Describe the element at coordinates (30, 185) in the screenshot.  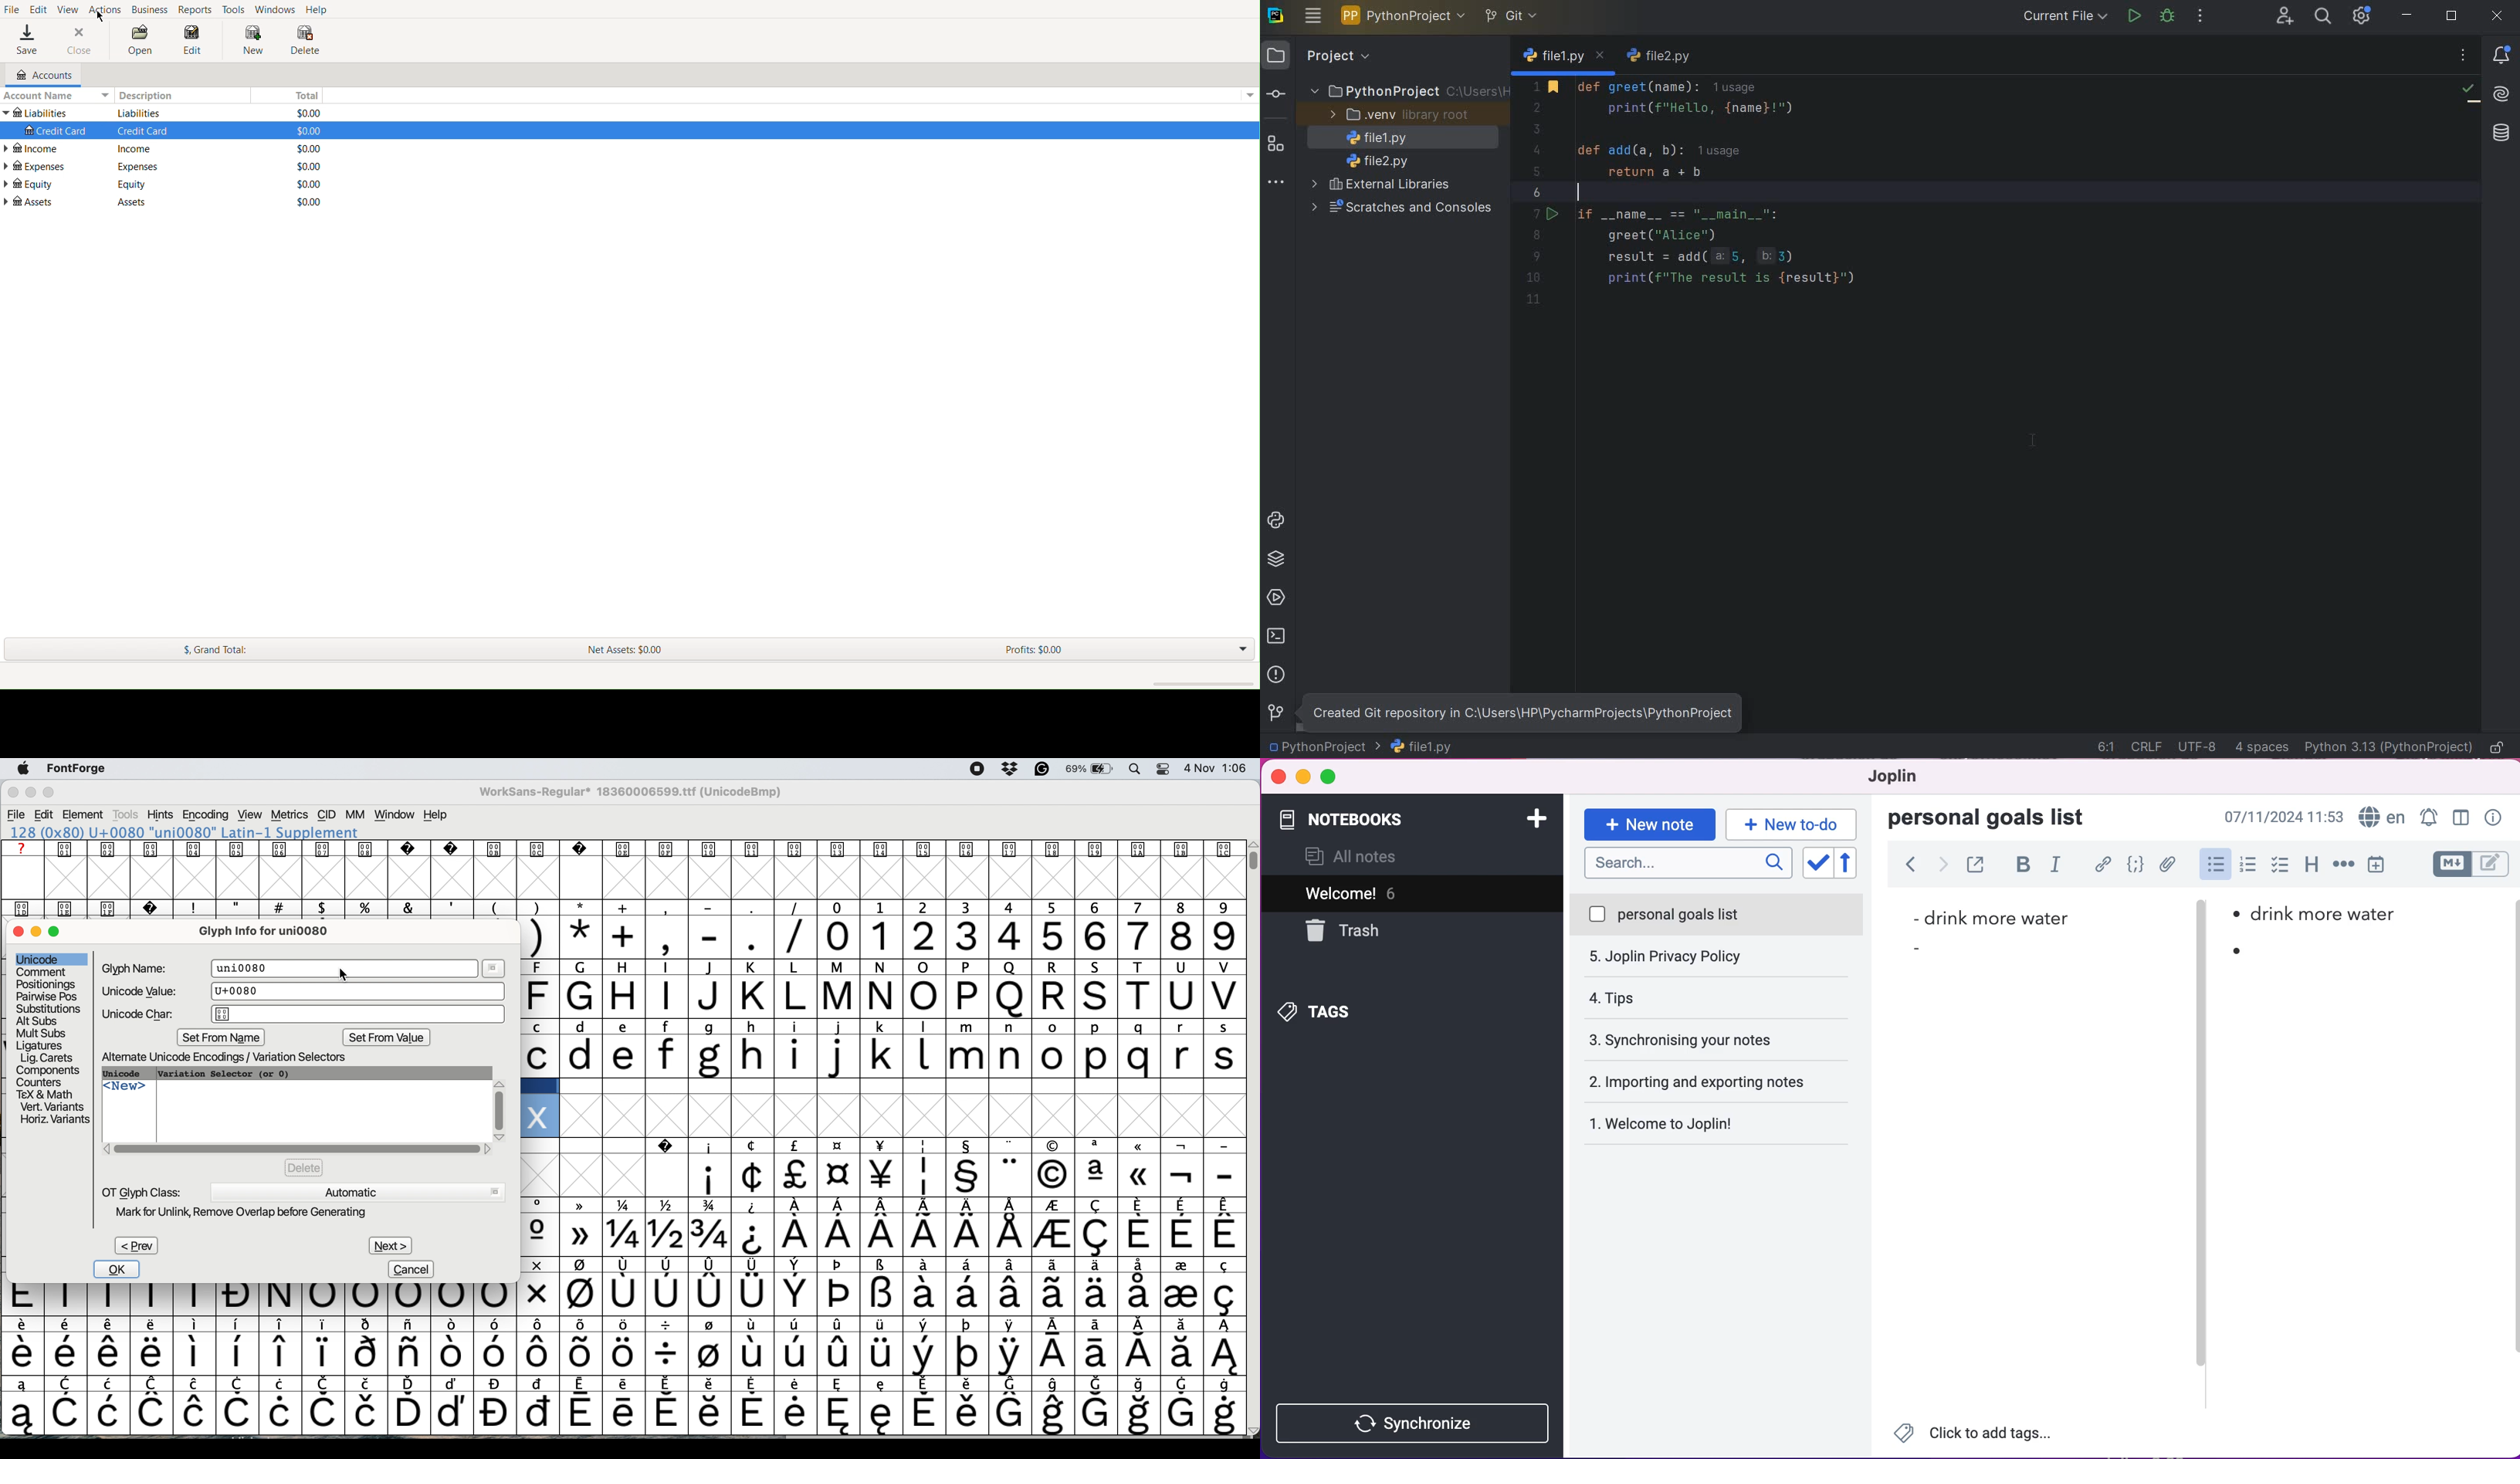
I see `Equity` at that location.